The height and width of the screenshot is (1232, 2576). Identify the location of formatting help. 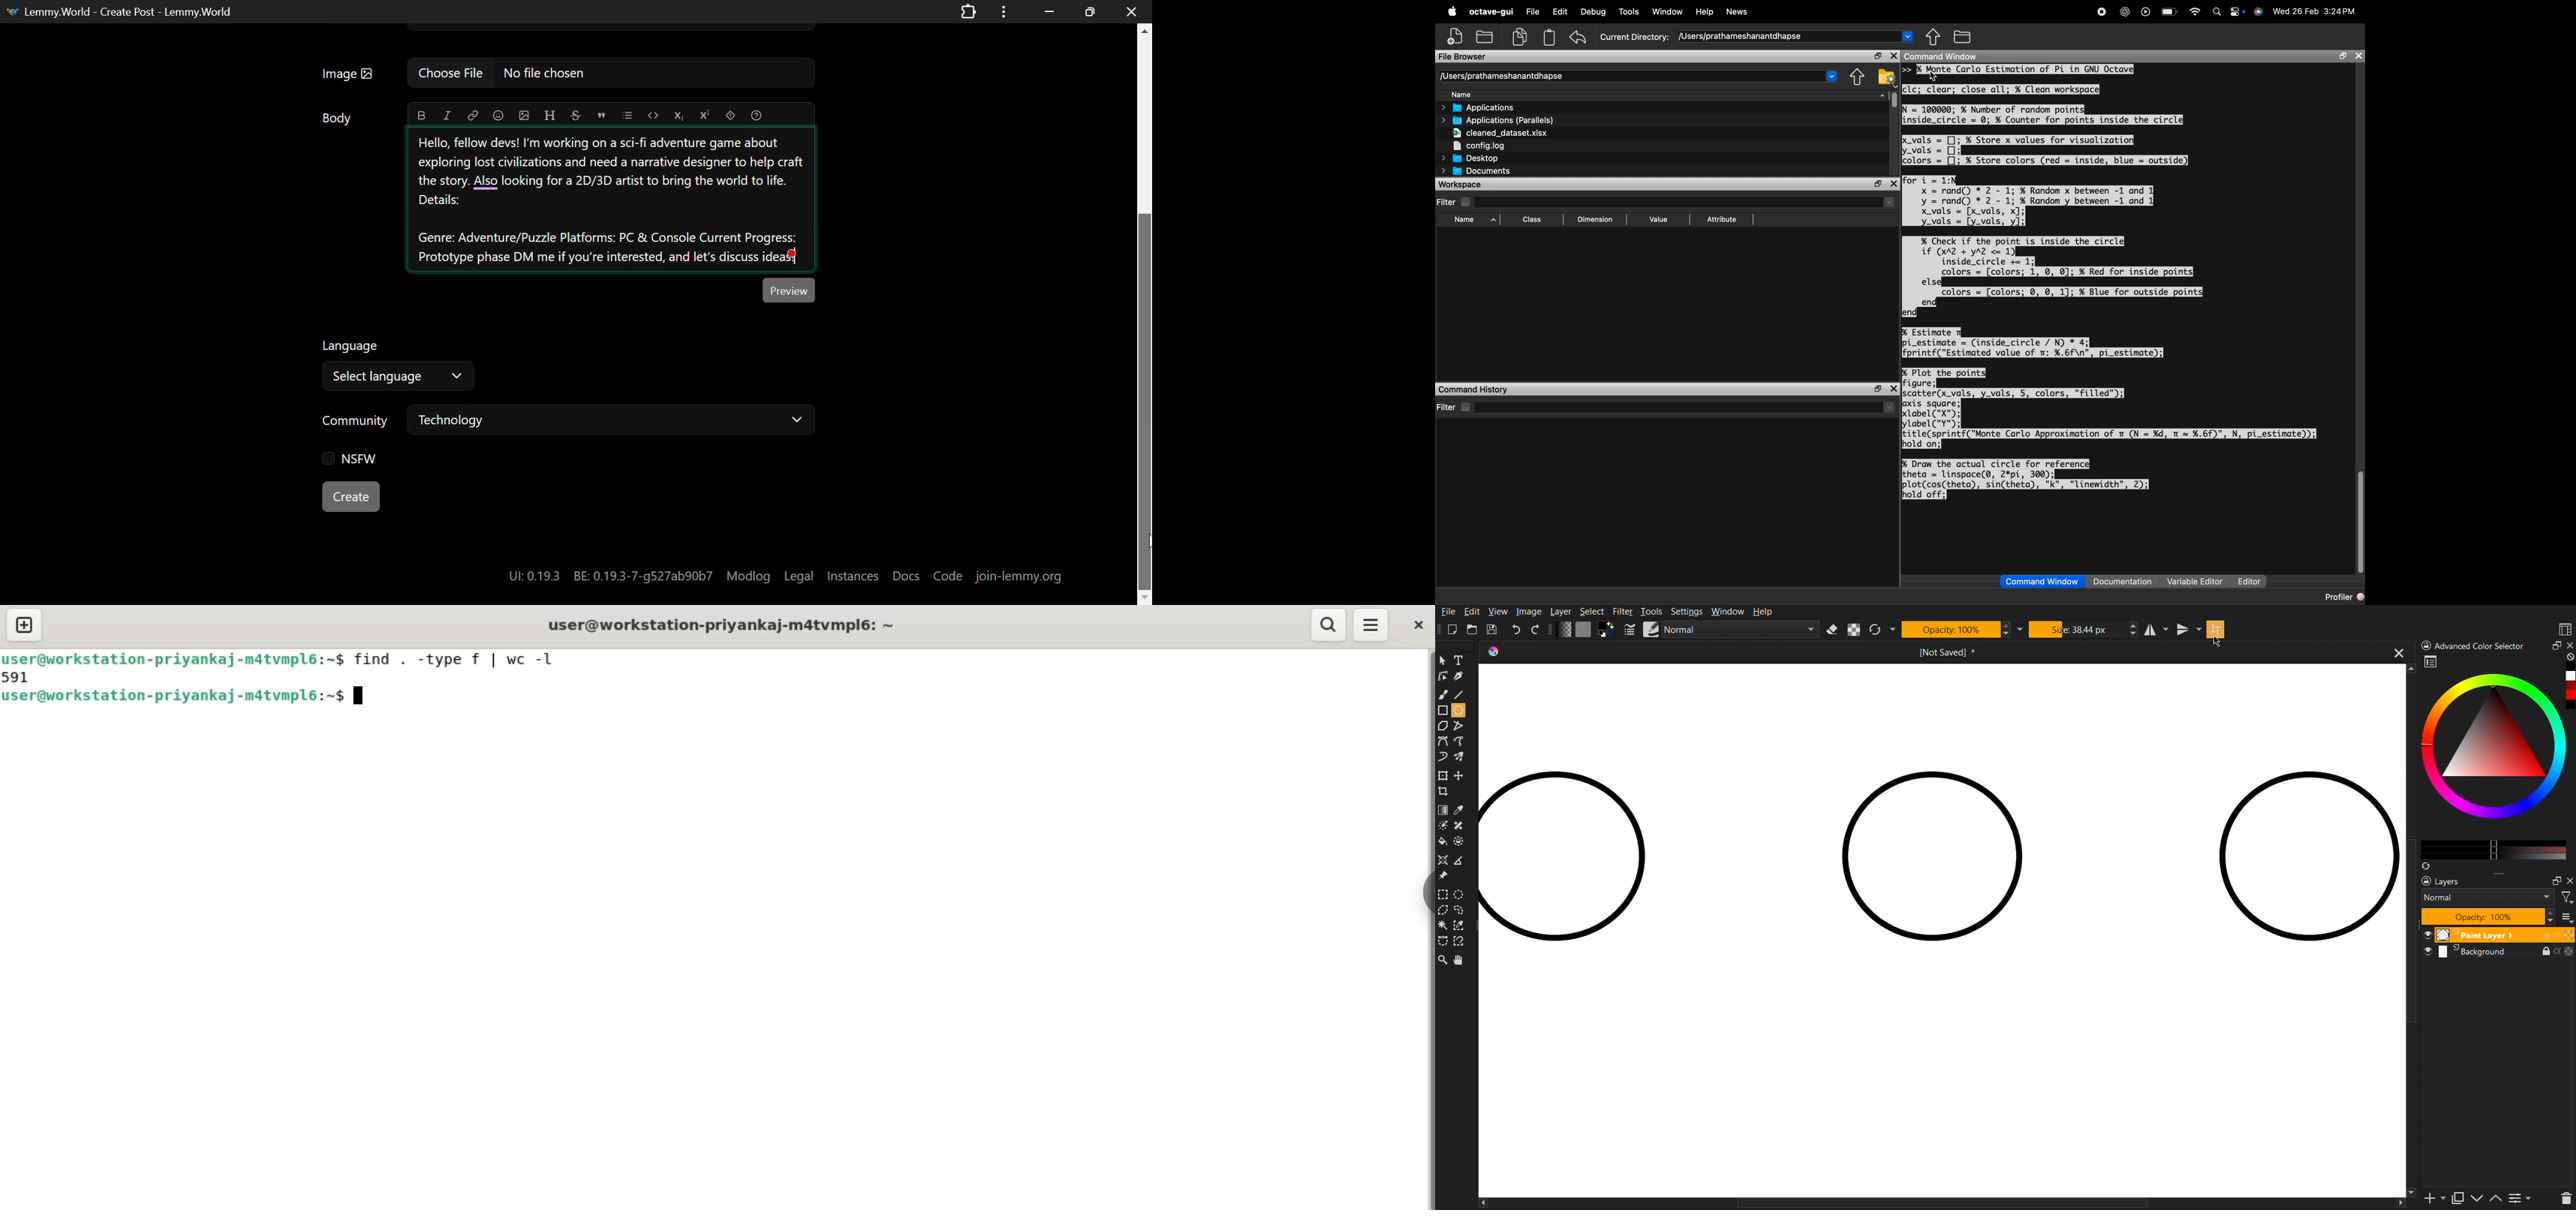
(756, 115).